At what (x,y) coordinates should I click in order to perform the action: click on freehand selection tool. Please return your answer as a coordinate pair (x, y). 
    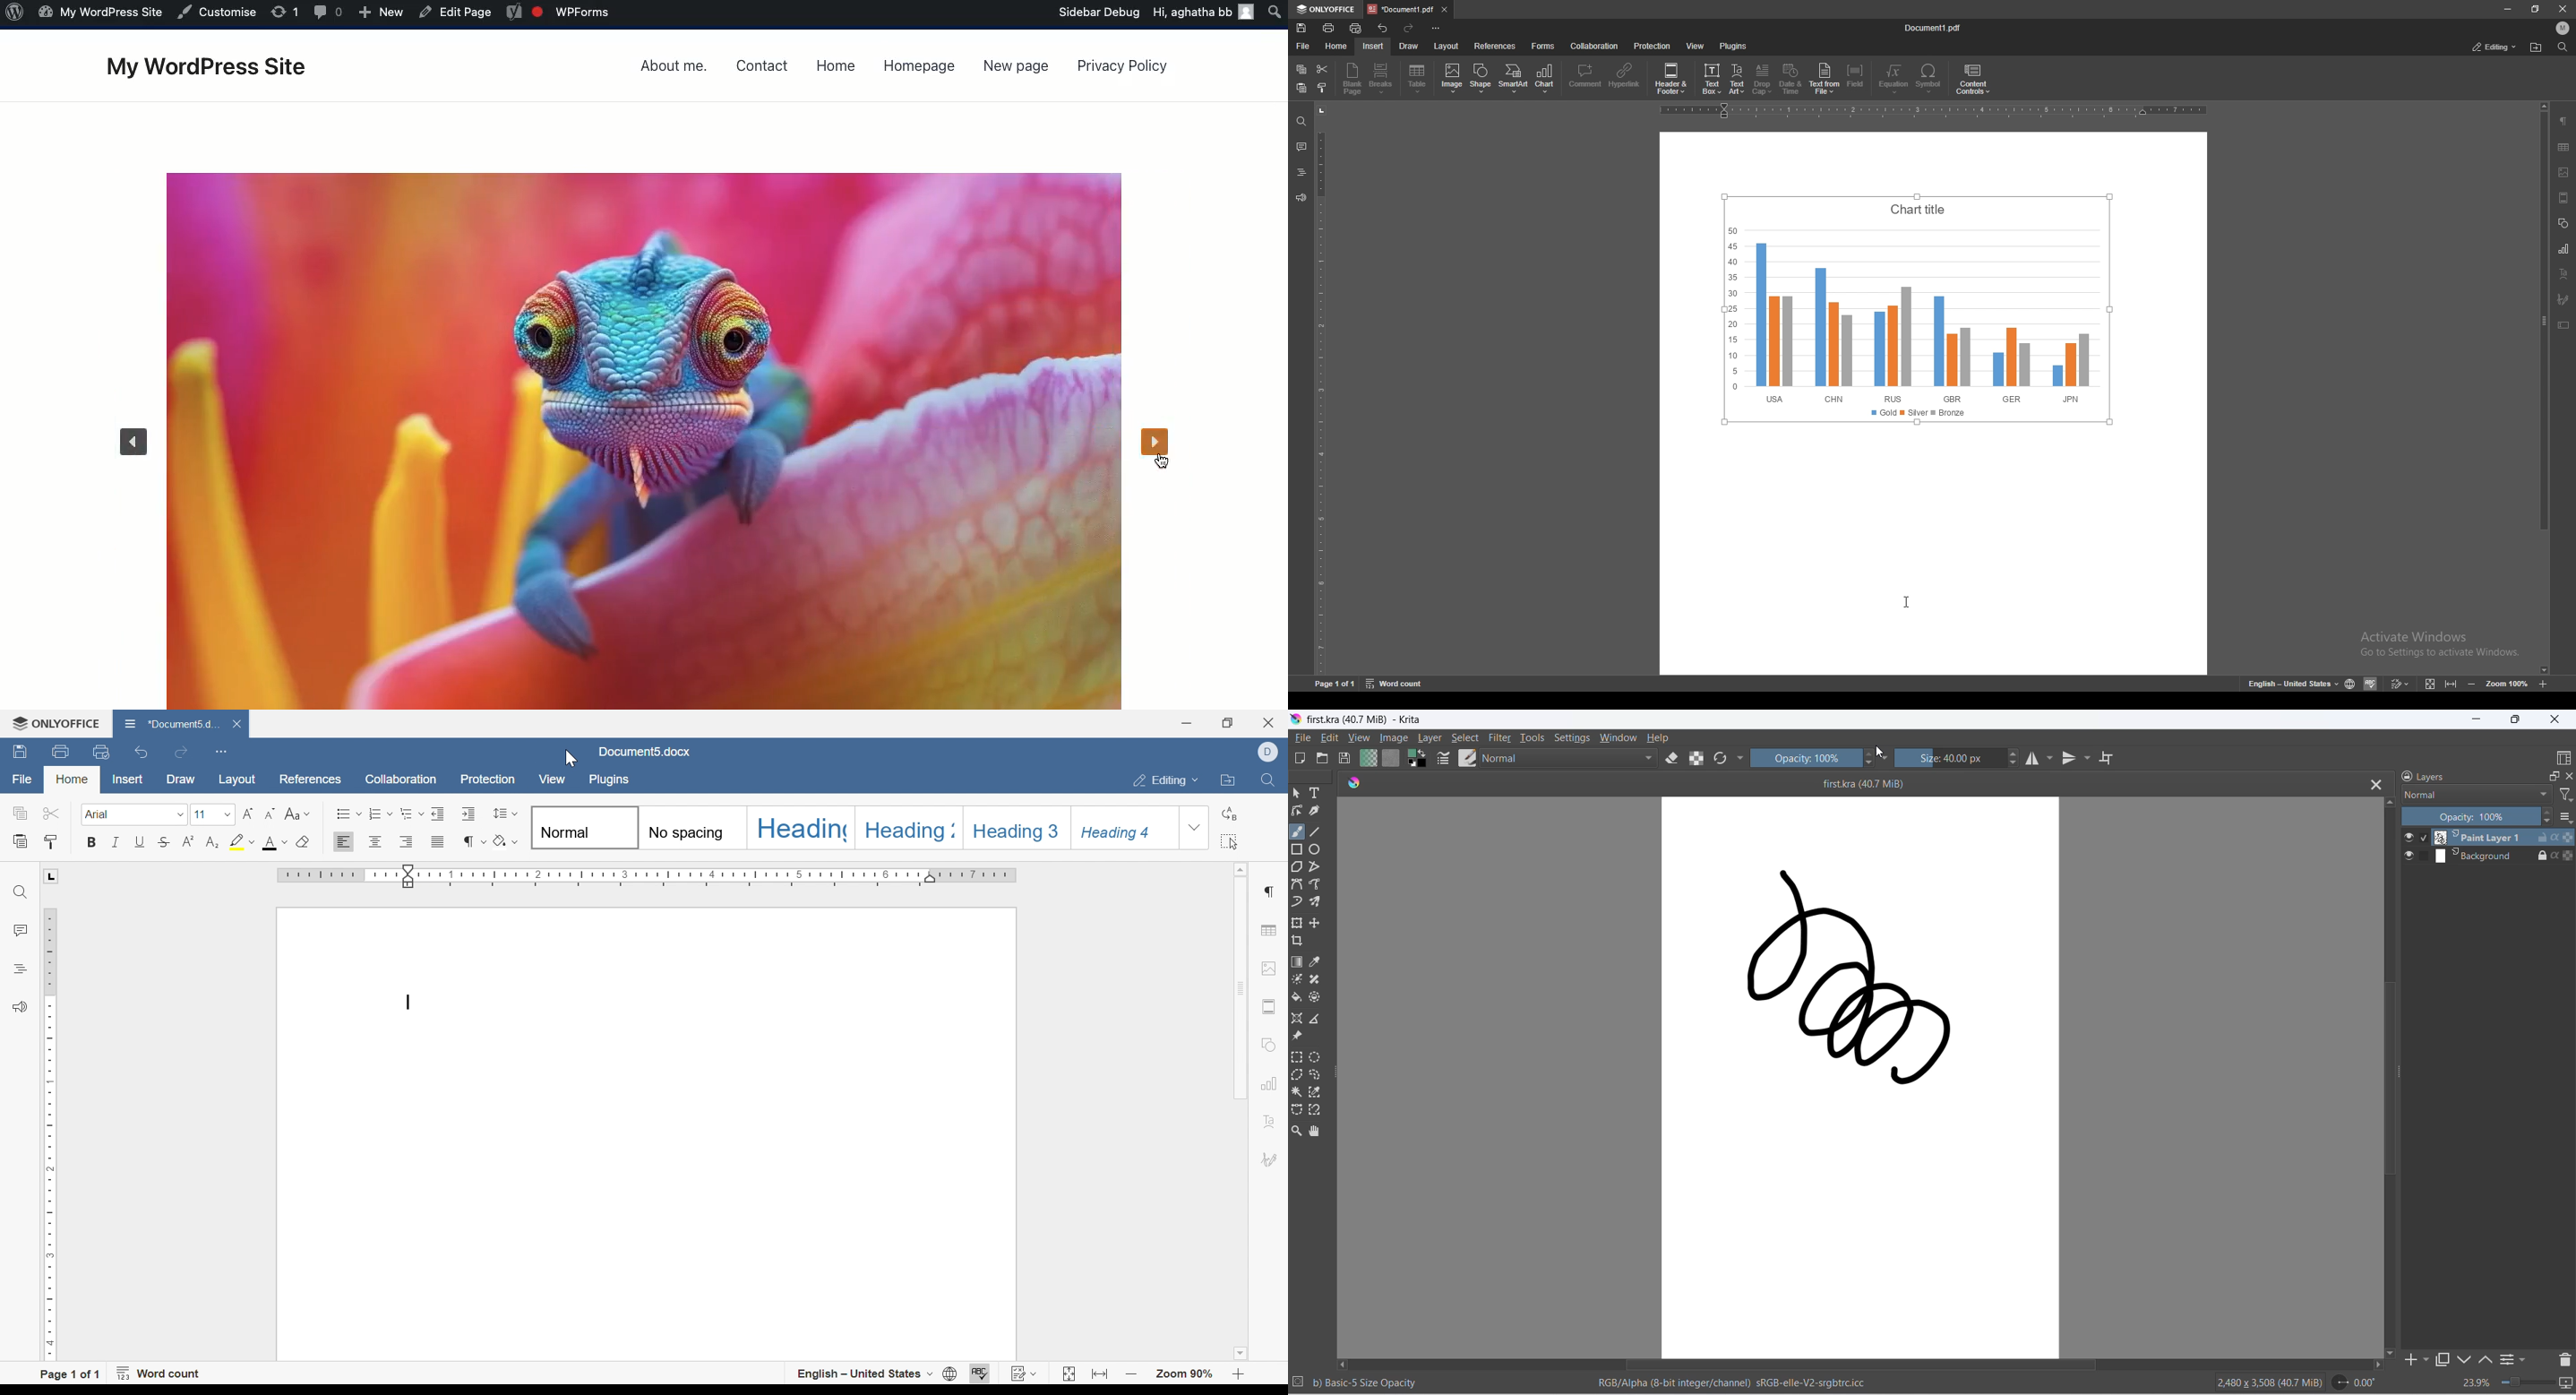
    Looking at the image, I should click on (1315, 1075).